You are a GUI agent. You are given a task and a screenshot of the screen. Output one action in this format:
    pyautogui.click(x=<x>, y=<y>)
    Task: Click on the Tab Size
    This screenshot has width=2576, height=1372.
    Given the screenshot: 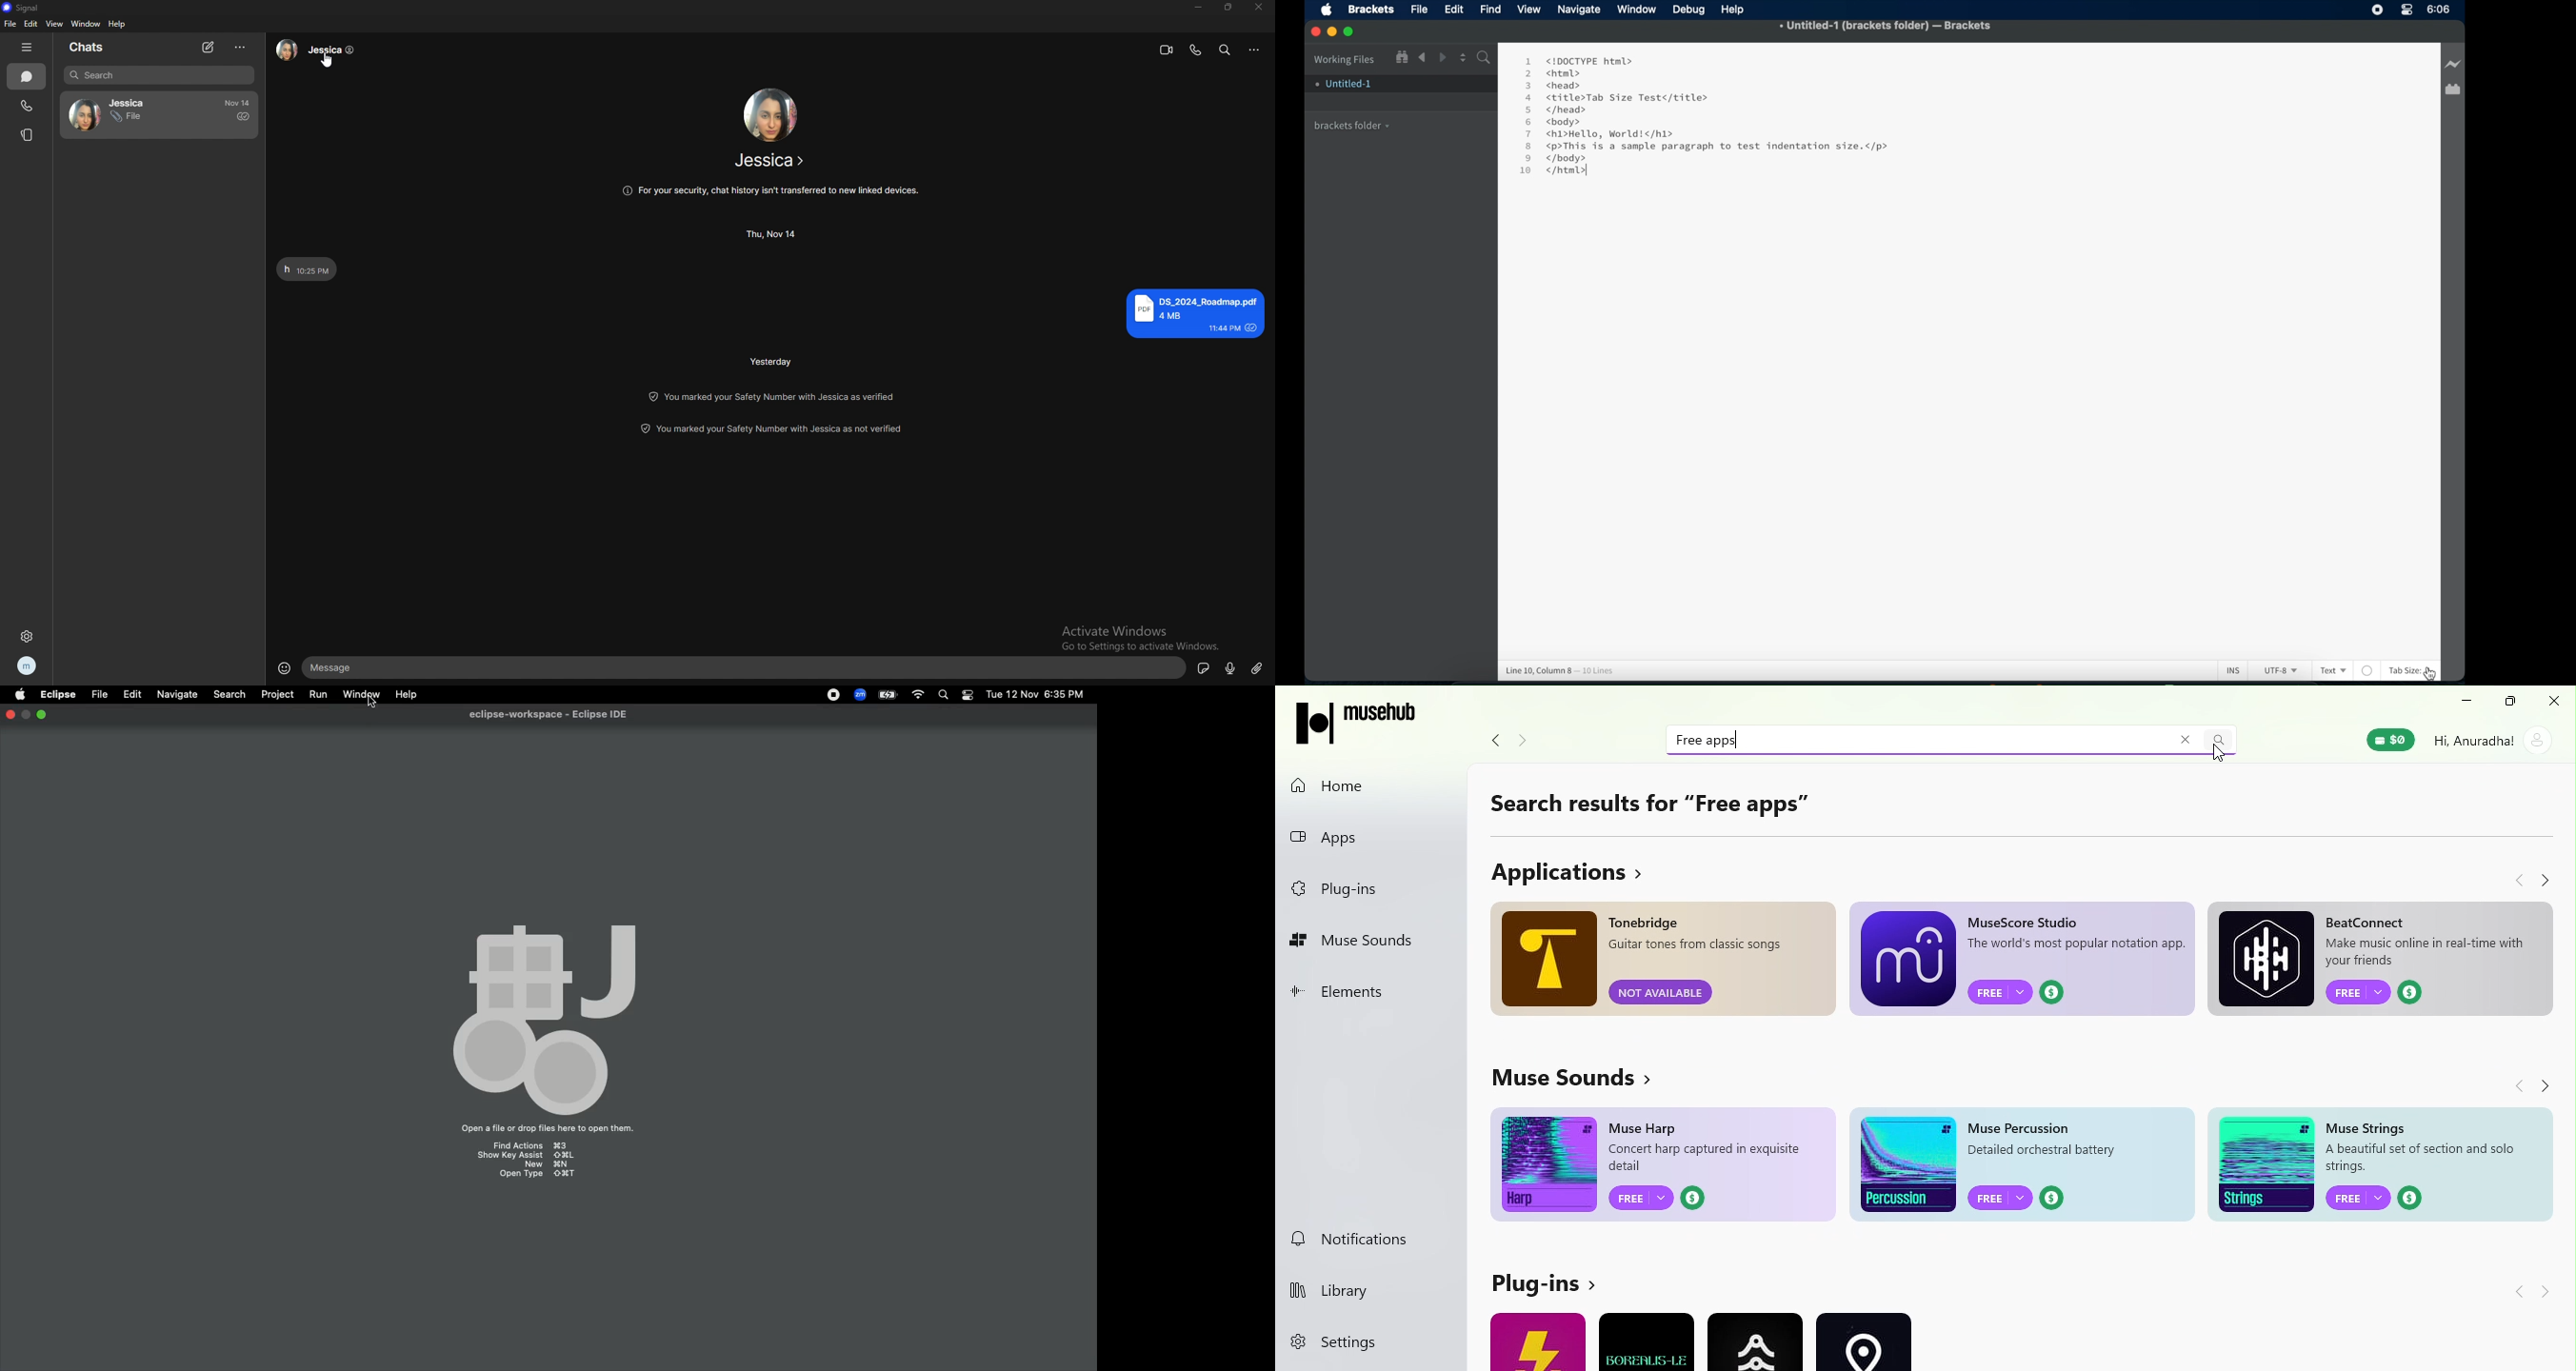 What is the action you would take?
    pyautogui.click(x=2403, y=670)
    